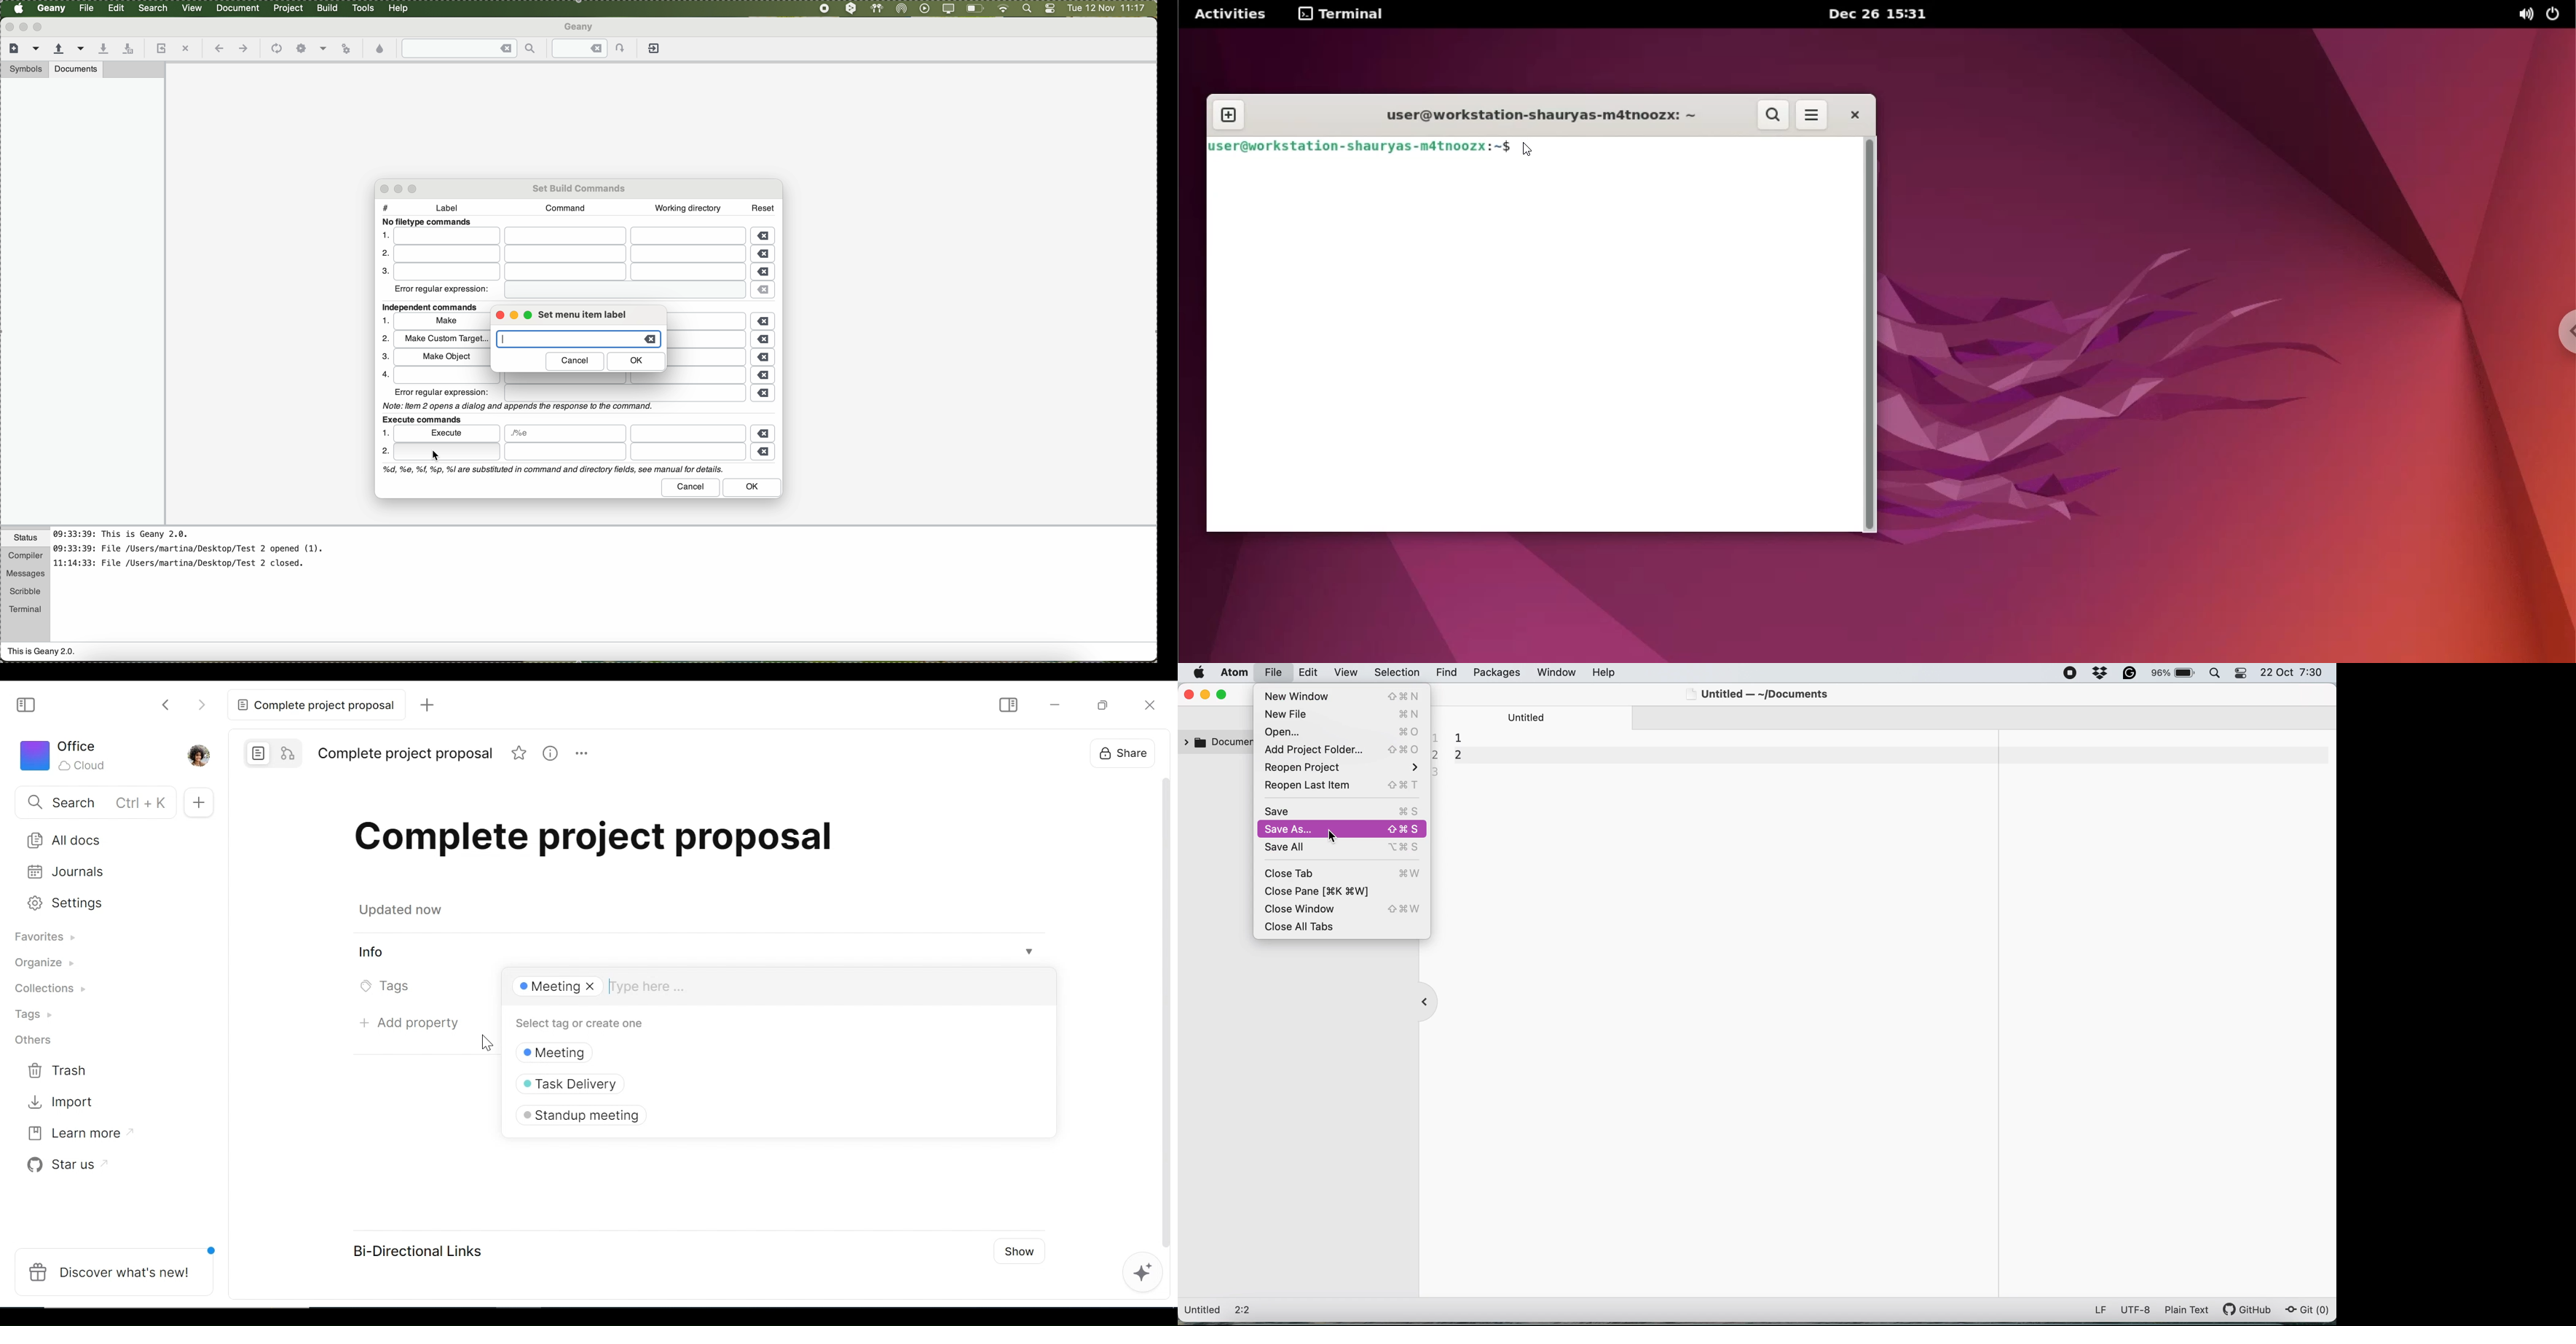 This screenshot has width=2576, height=1344. What do you see at coordinates (428, 705) in the screenshot?
I see `Add` at bounding box center [428, 705].